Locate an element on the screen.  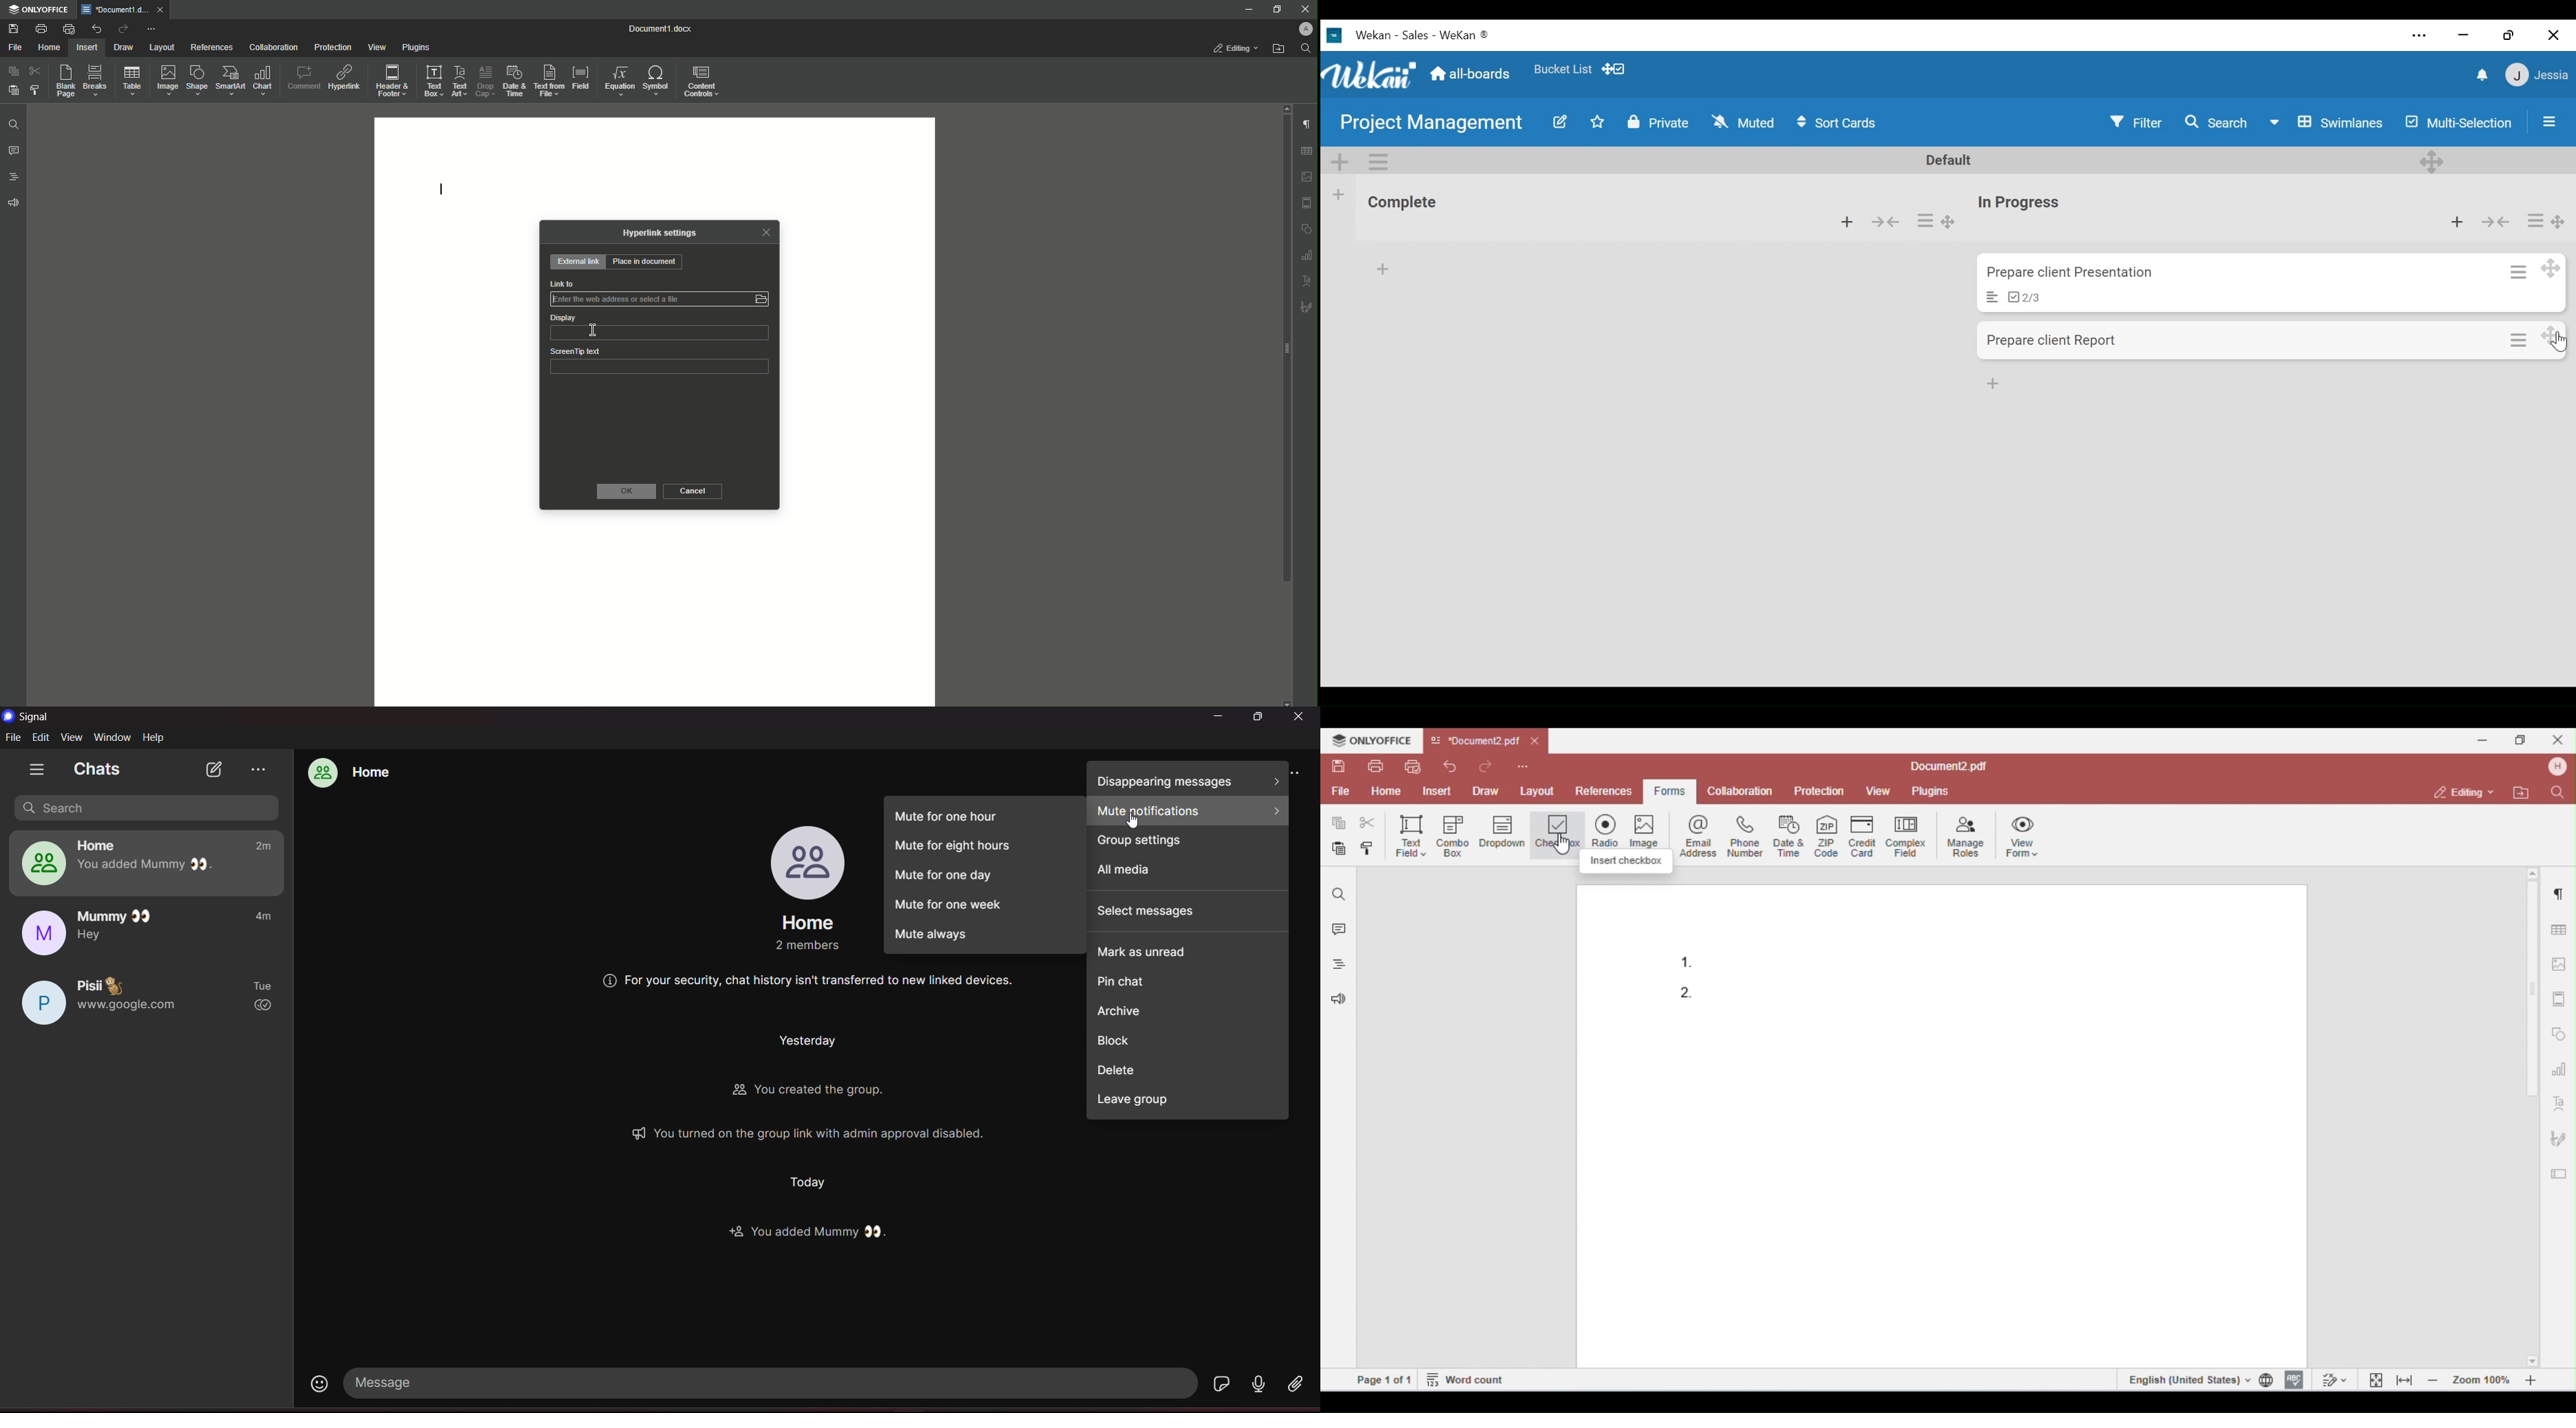
all media is located at coordinates (1188, 877).